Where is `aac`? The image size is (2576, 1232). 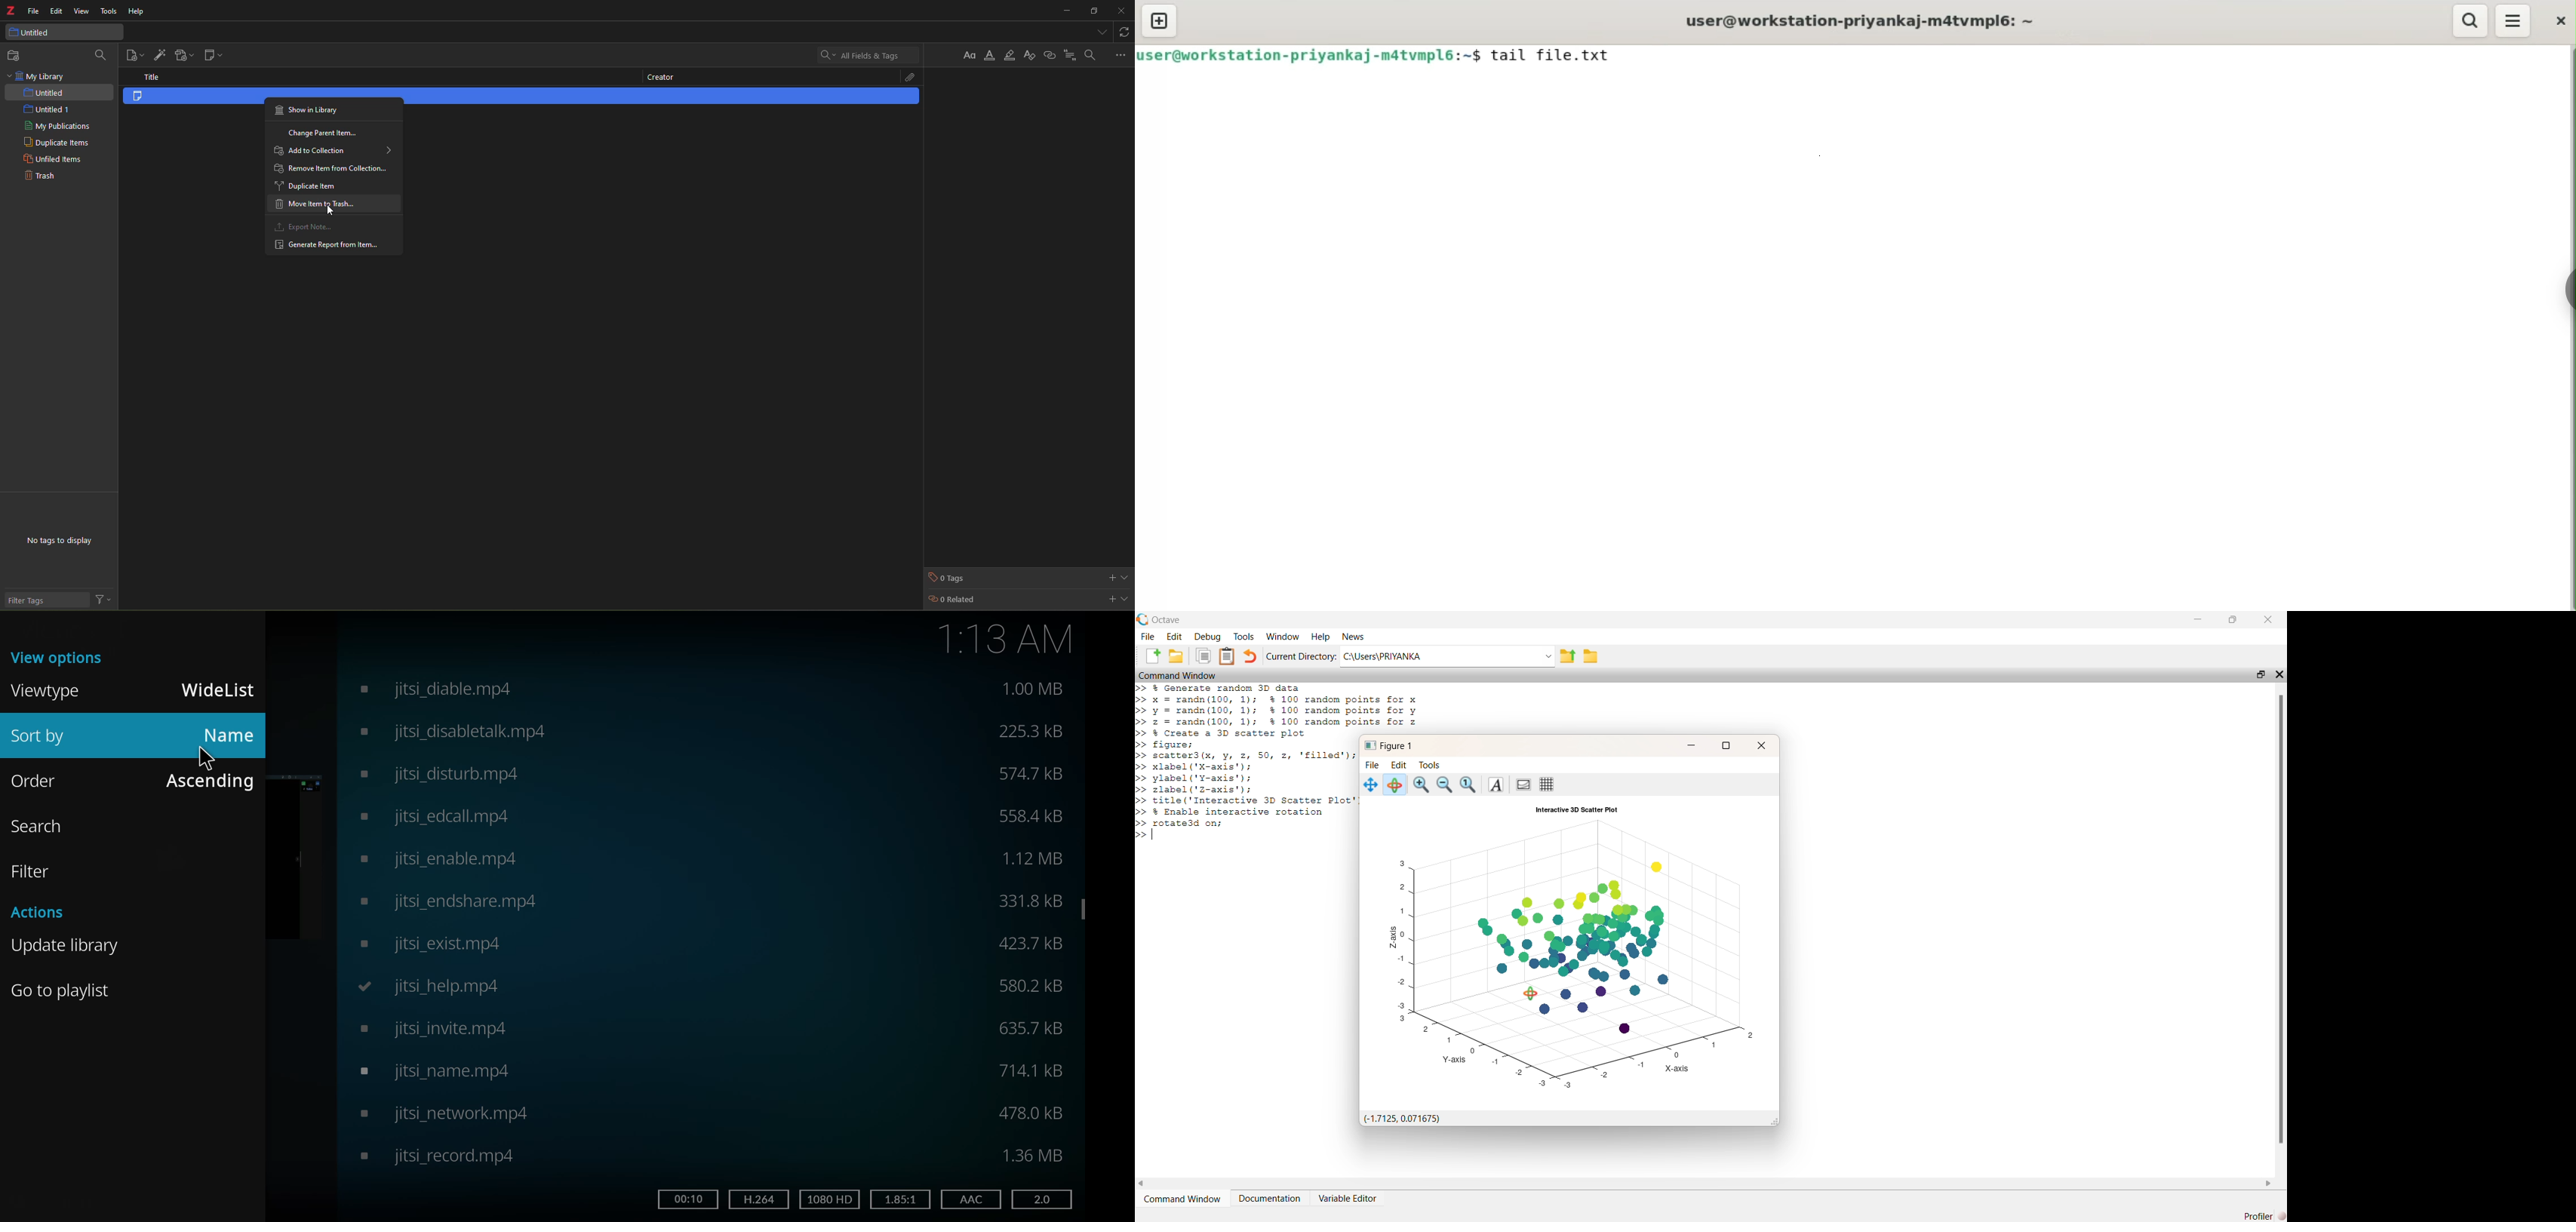 aac is located at coordinates (968, 1198).